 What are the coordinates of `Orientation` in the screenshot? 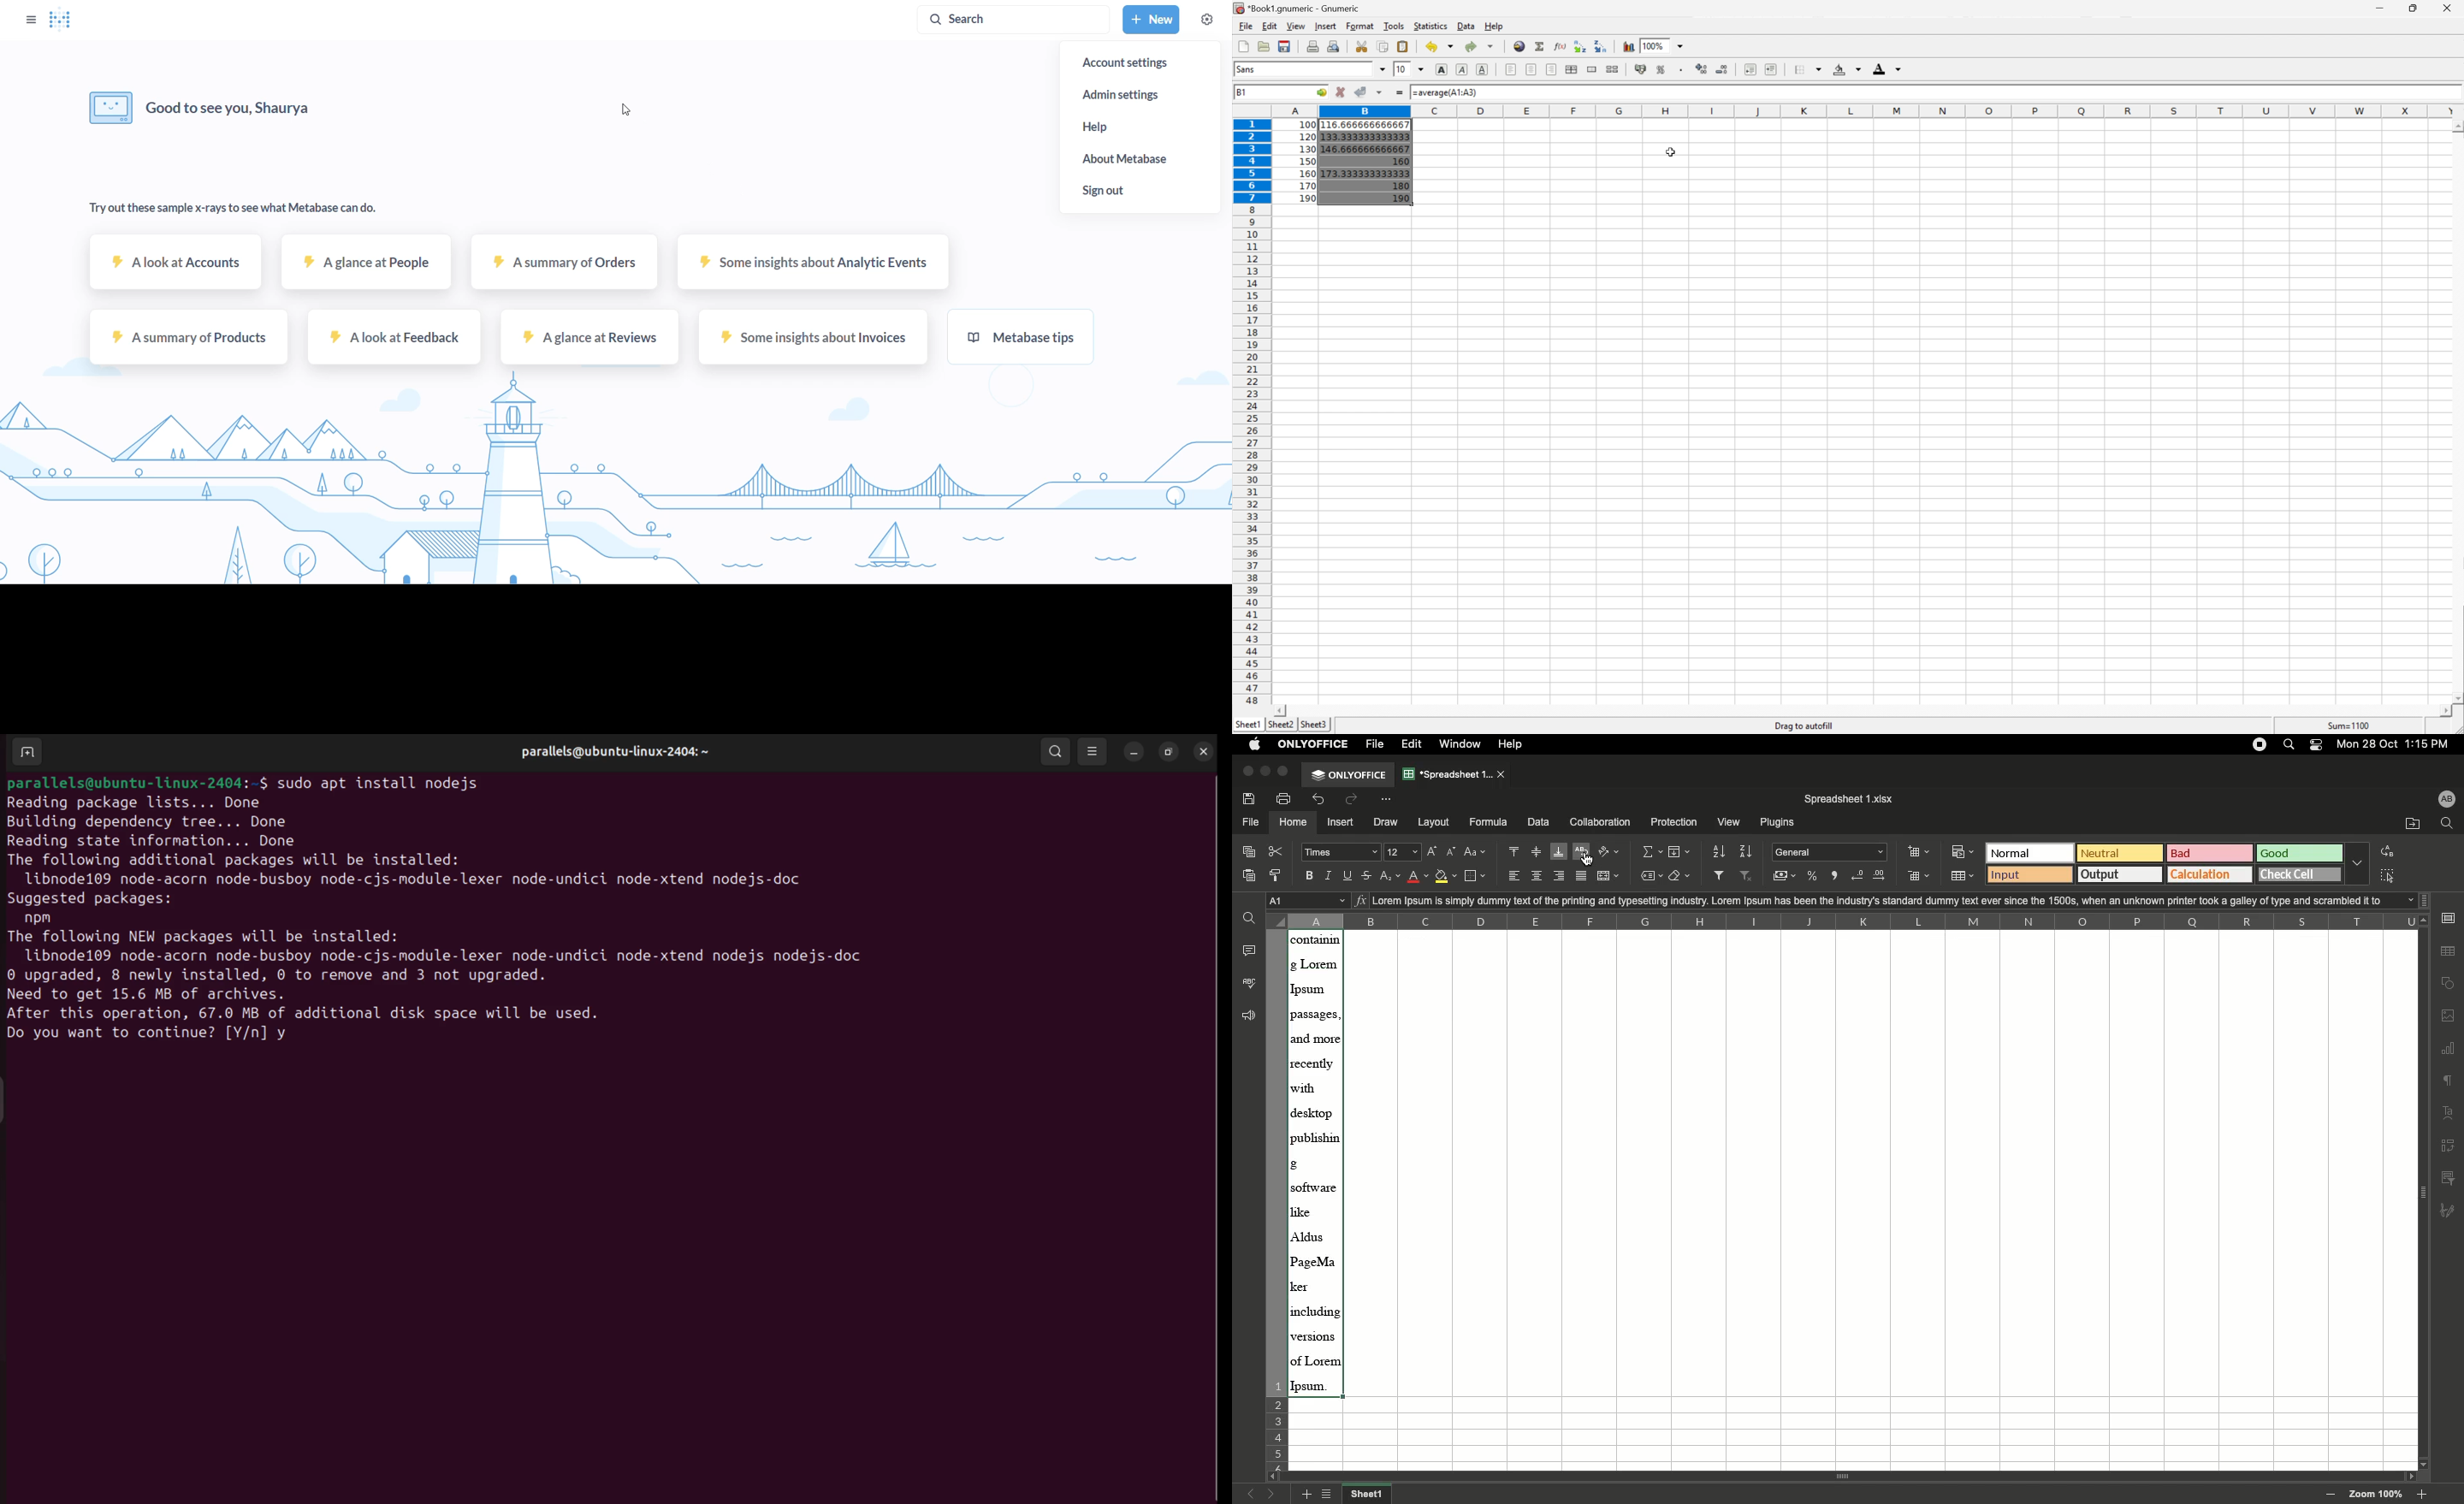 It's located at (1611, 853).